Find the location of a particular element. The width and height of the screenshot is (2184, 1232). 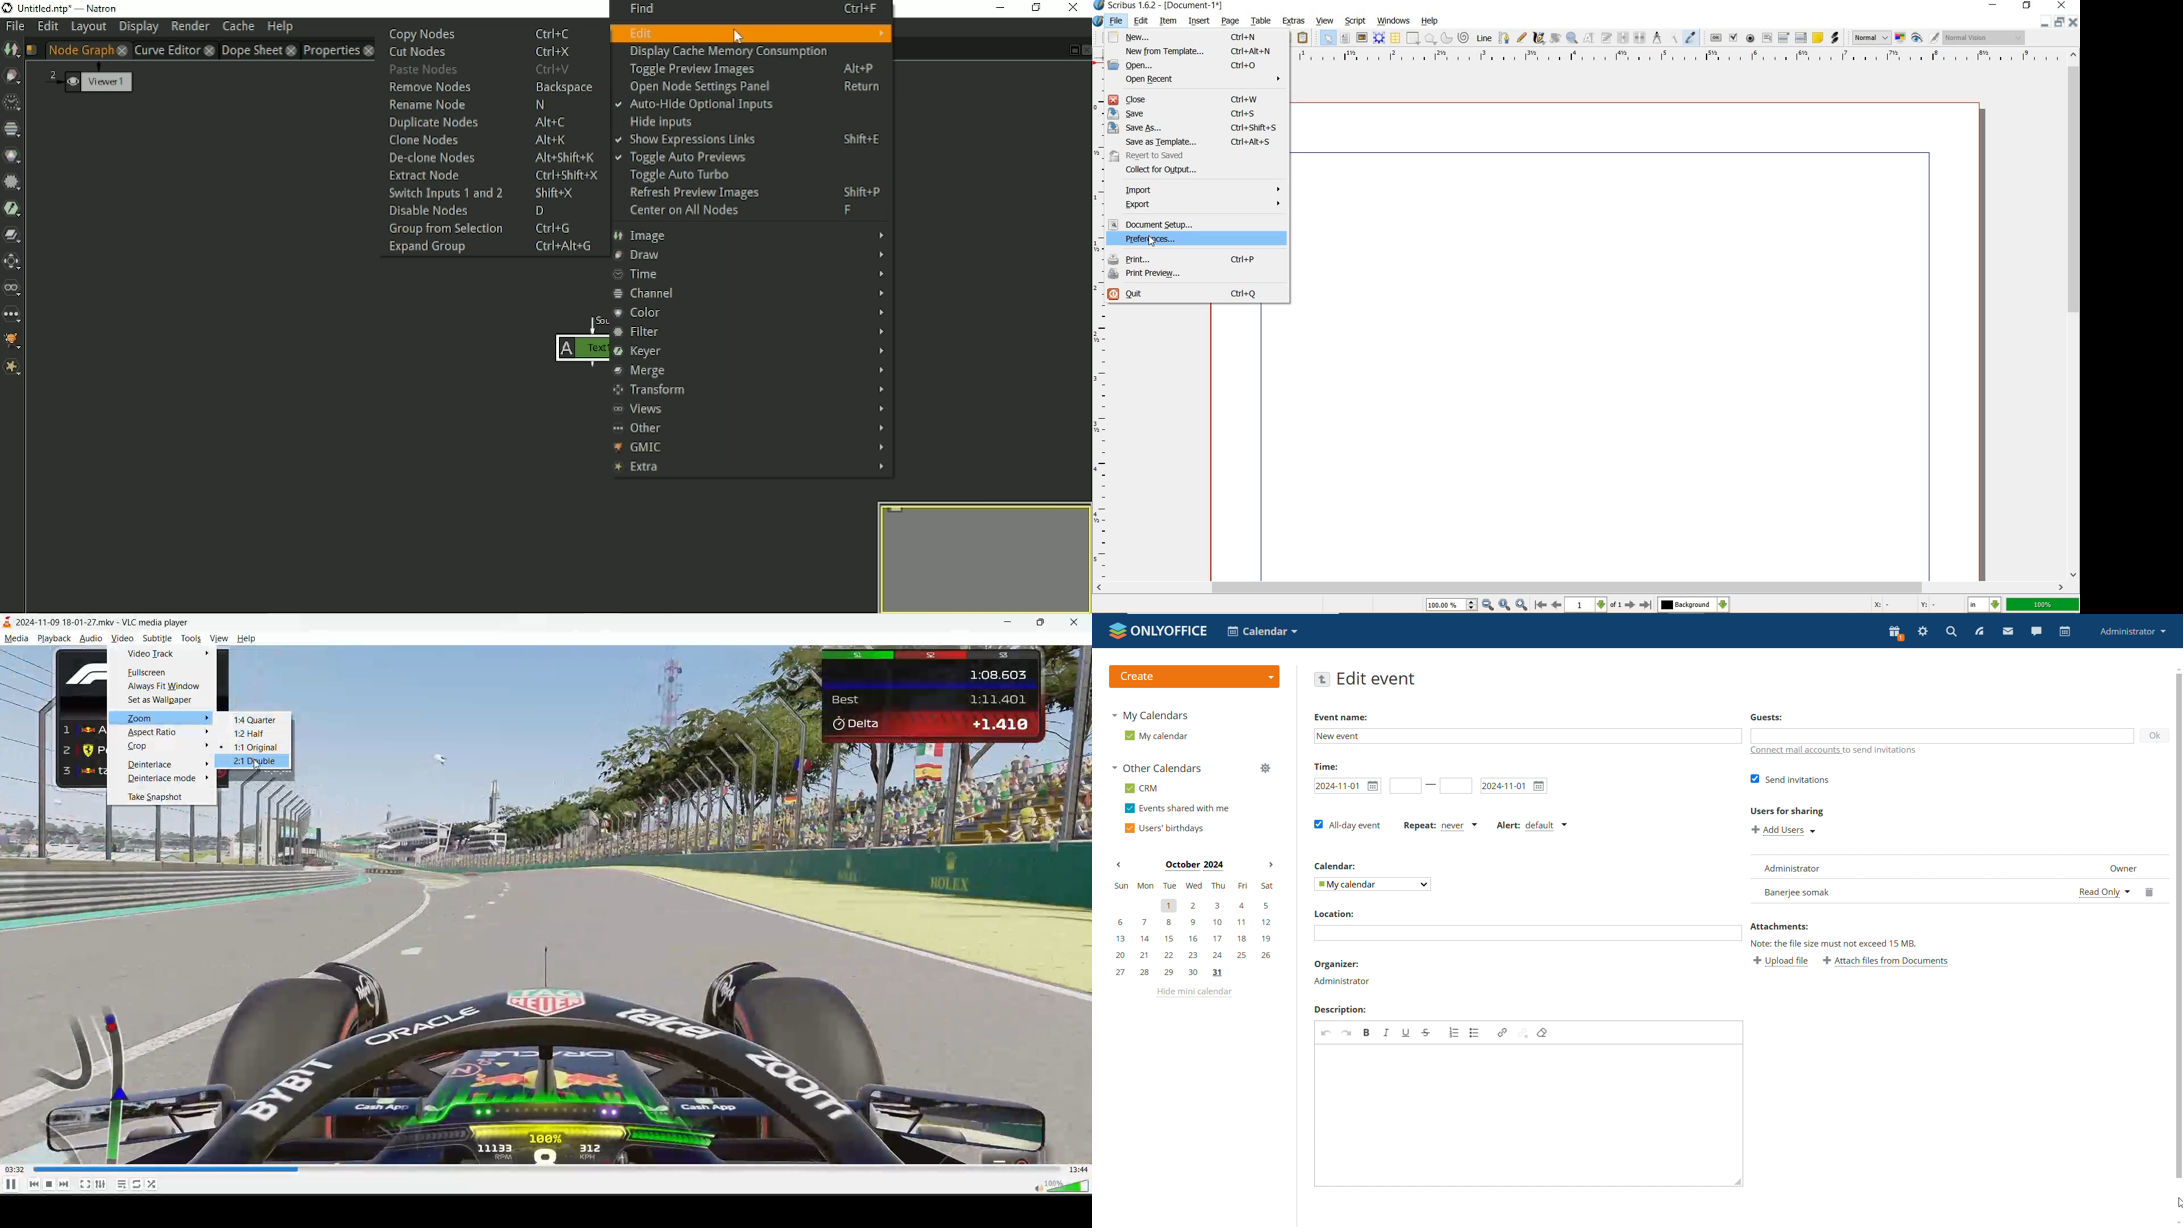

select is located at coordinates (1329, 40).